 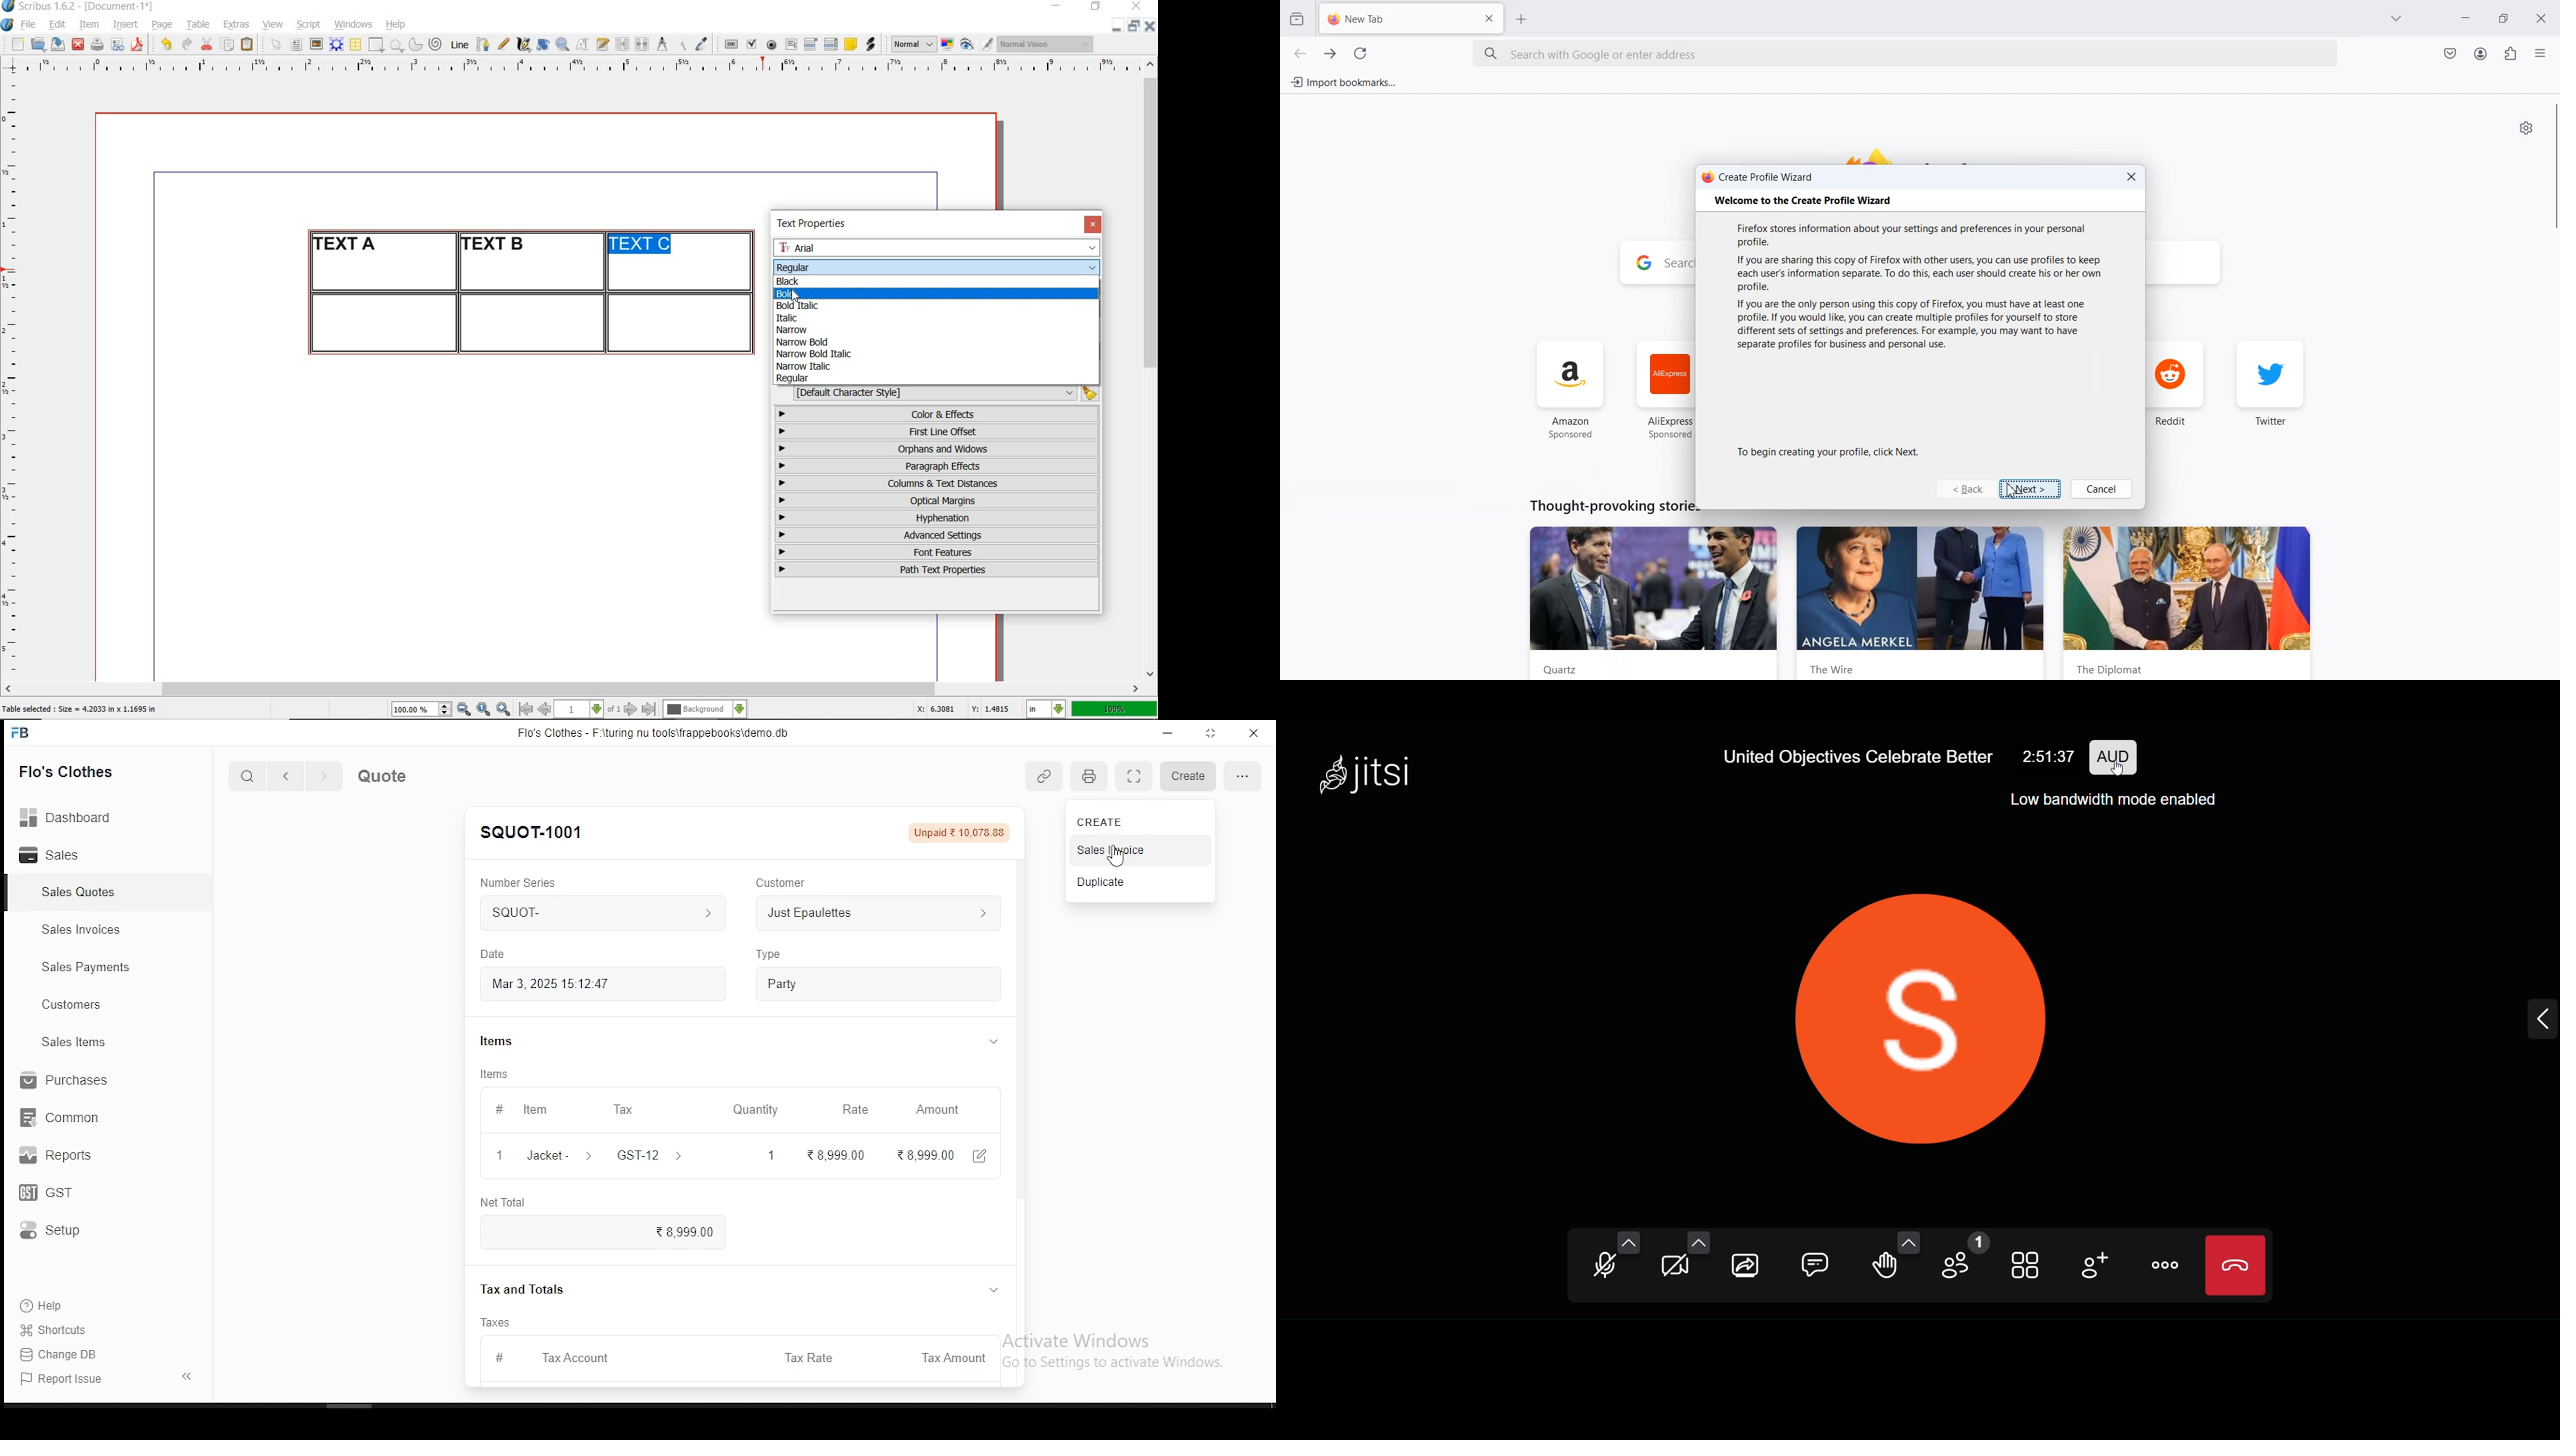 What do you see at coordinates (872, 44) in the screenshot?
I see `link annotation` at bounding box center [872, 44].